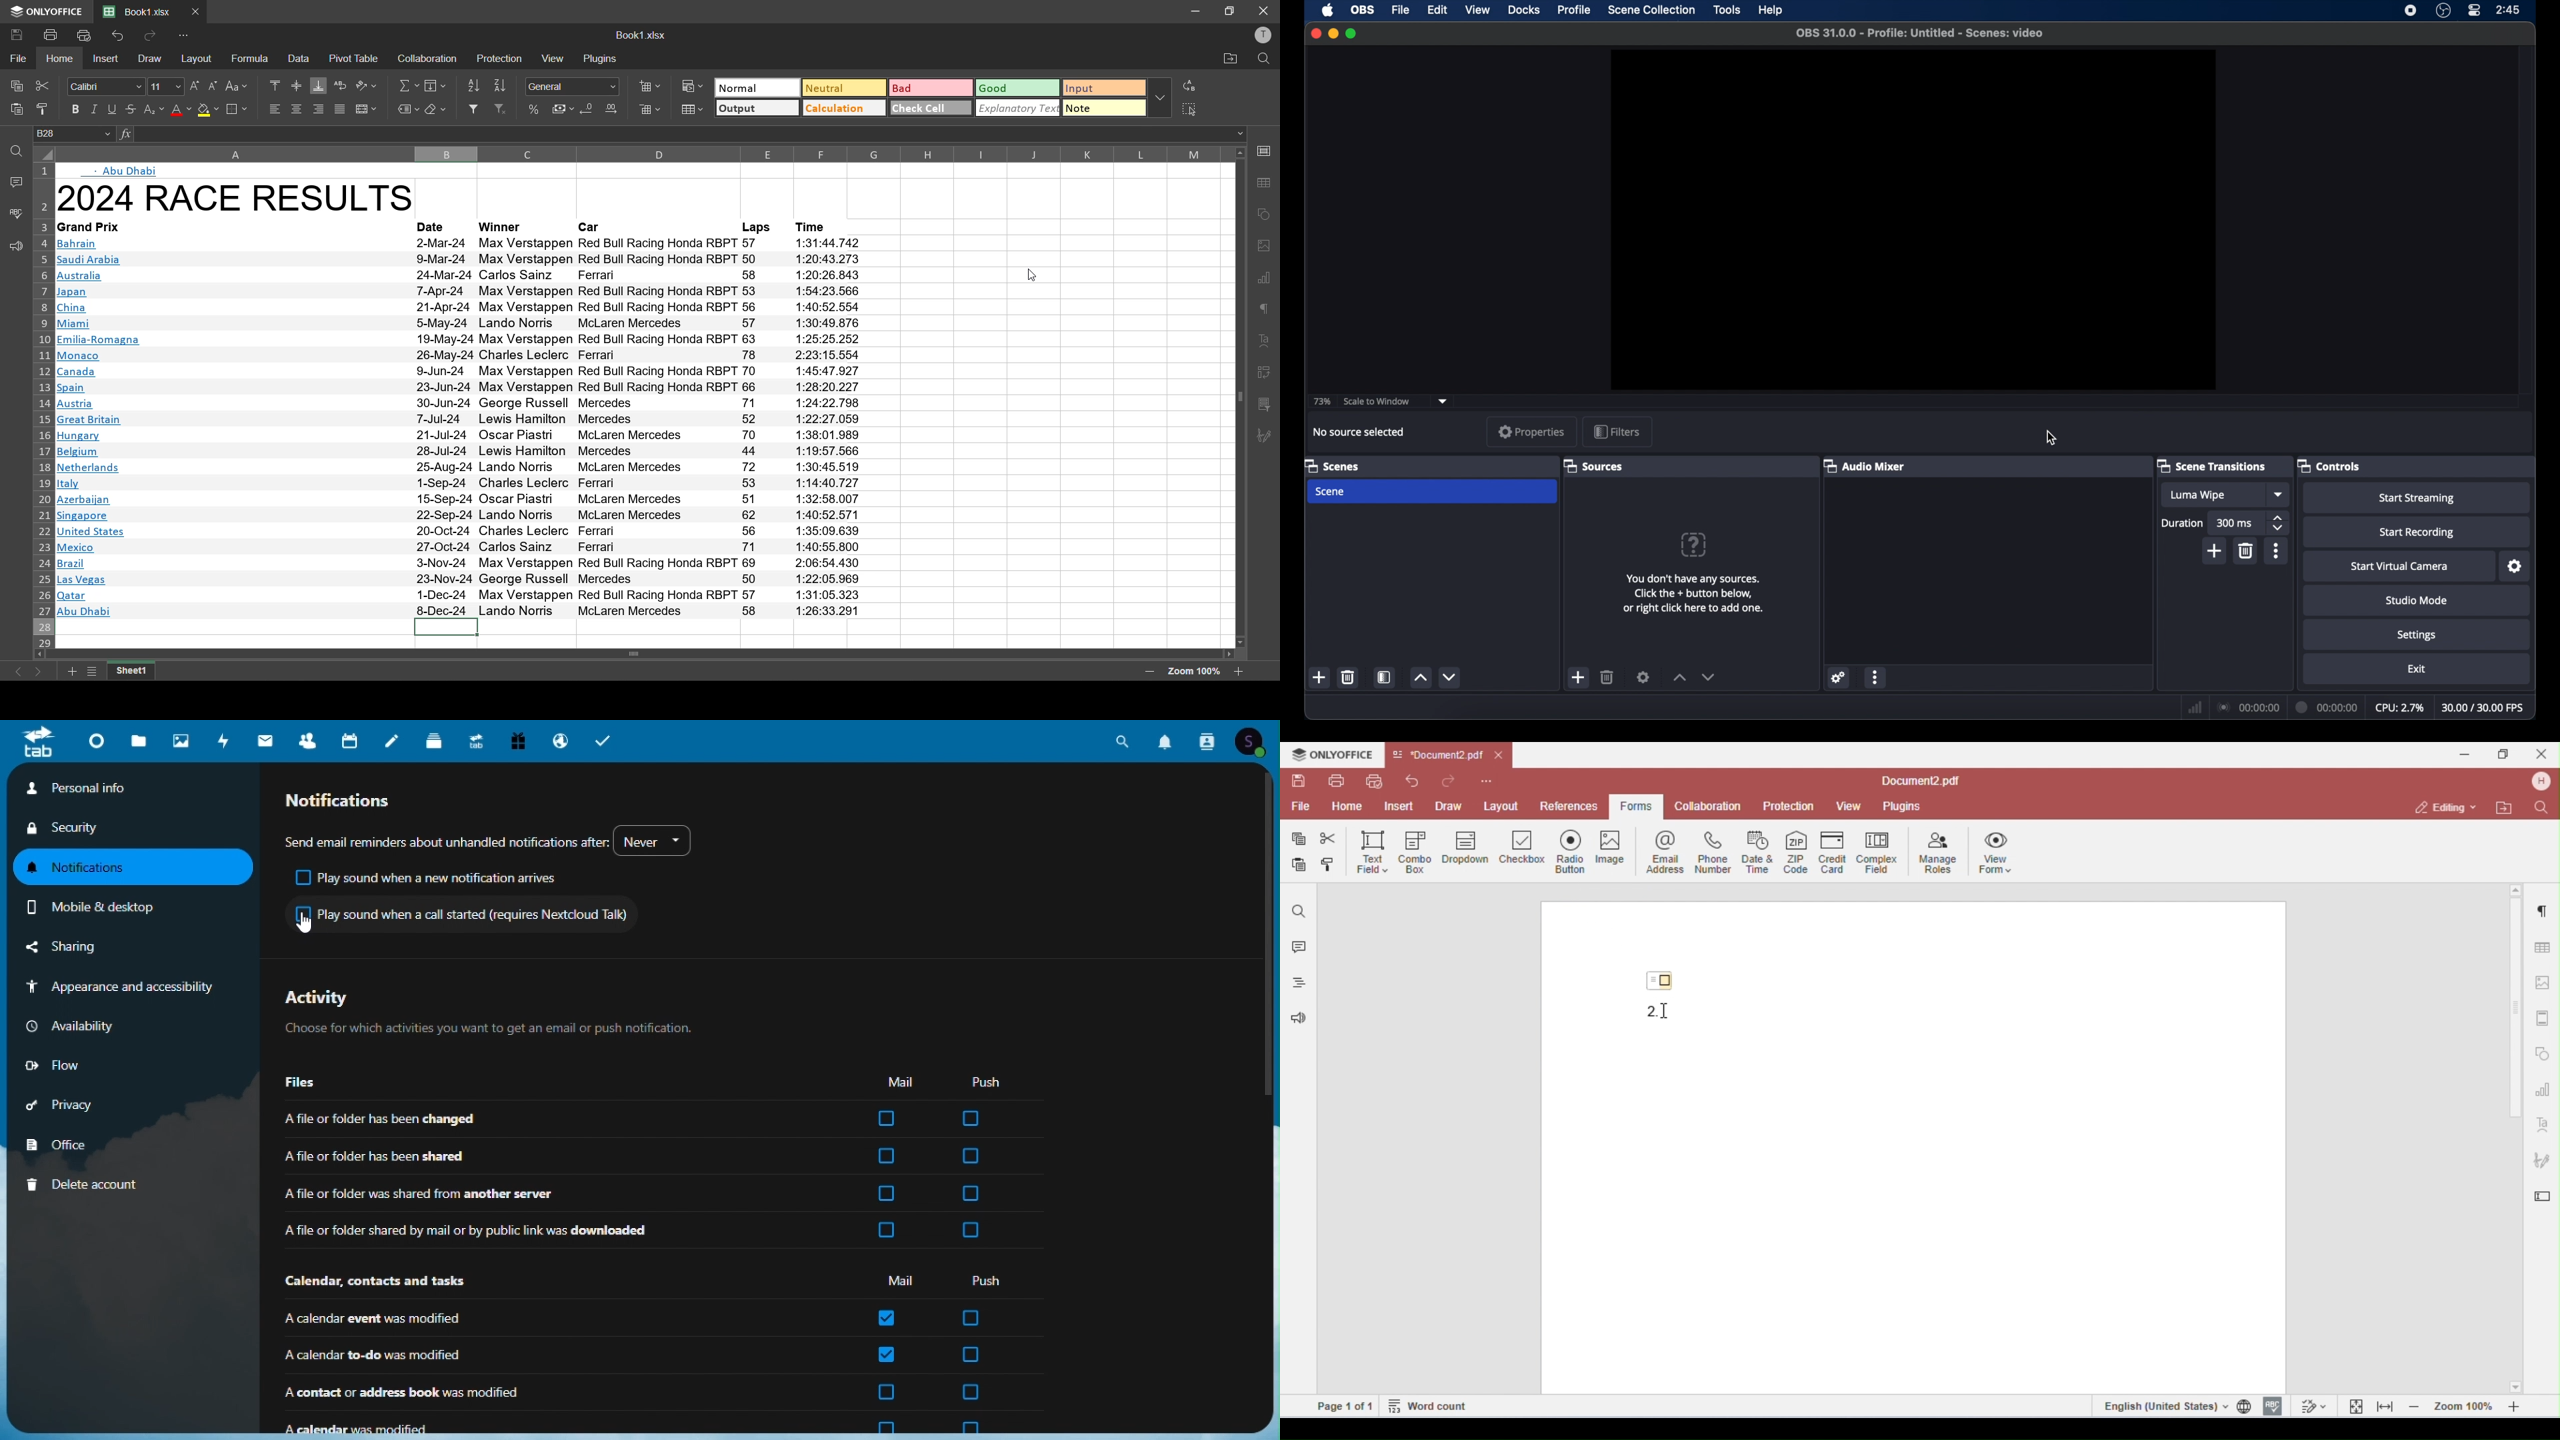 Image resolution: width=2576 pixels, height=1456 pixels. What do you see at coordinates (1579, 677) in the screenshot?
I see `add` at bounding box center [1579, 677].